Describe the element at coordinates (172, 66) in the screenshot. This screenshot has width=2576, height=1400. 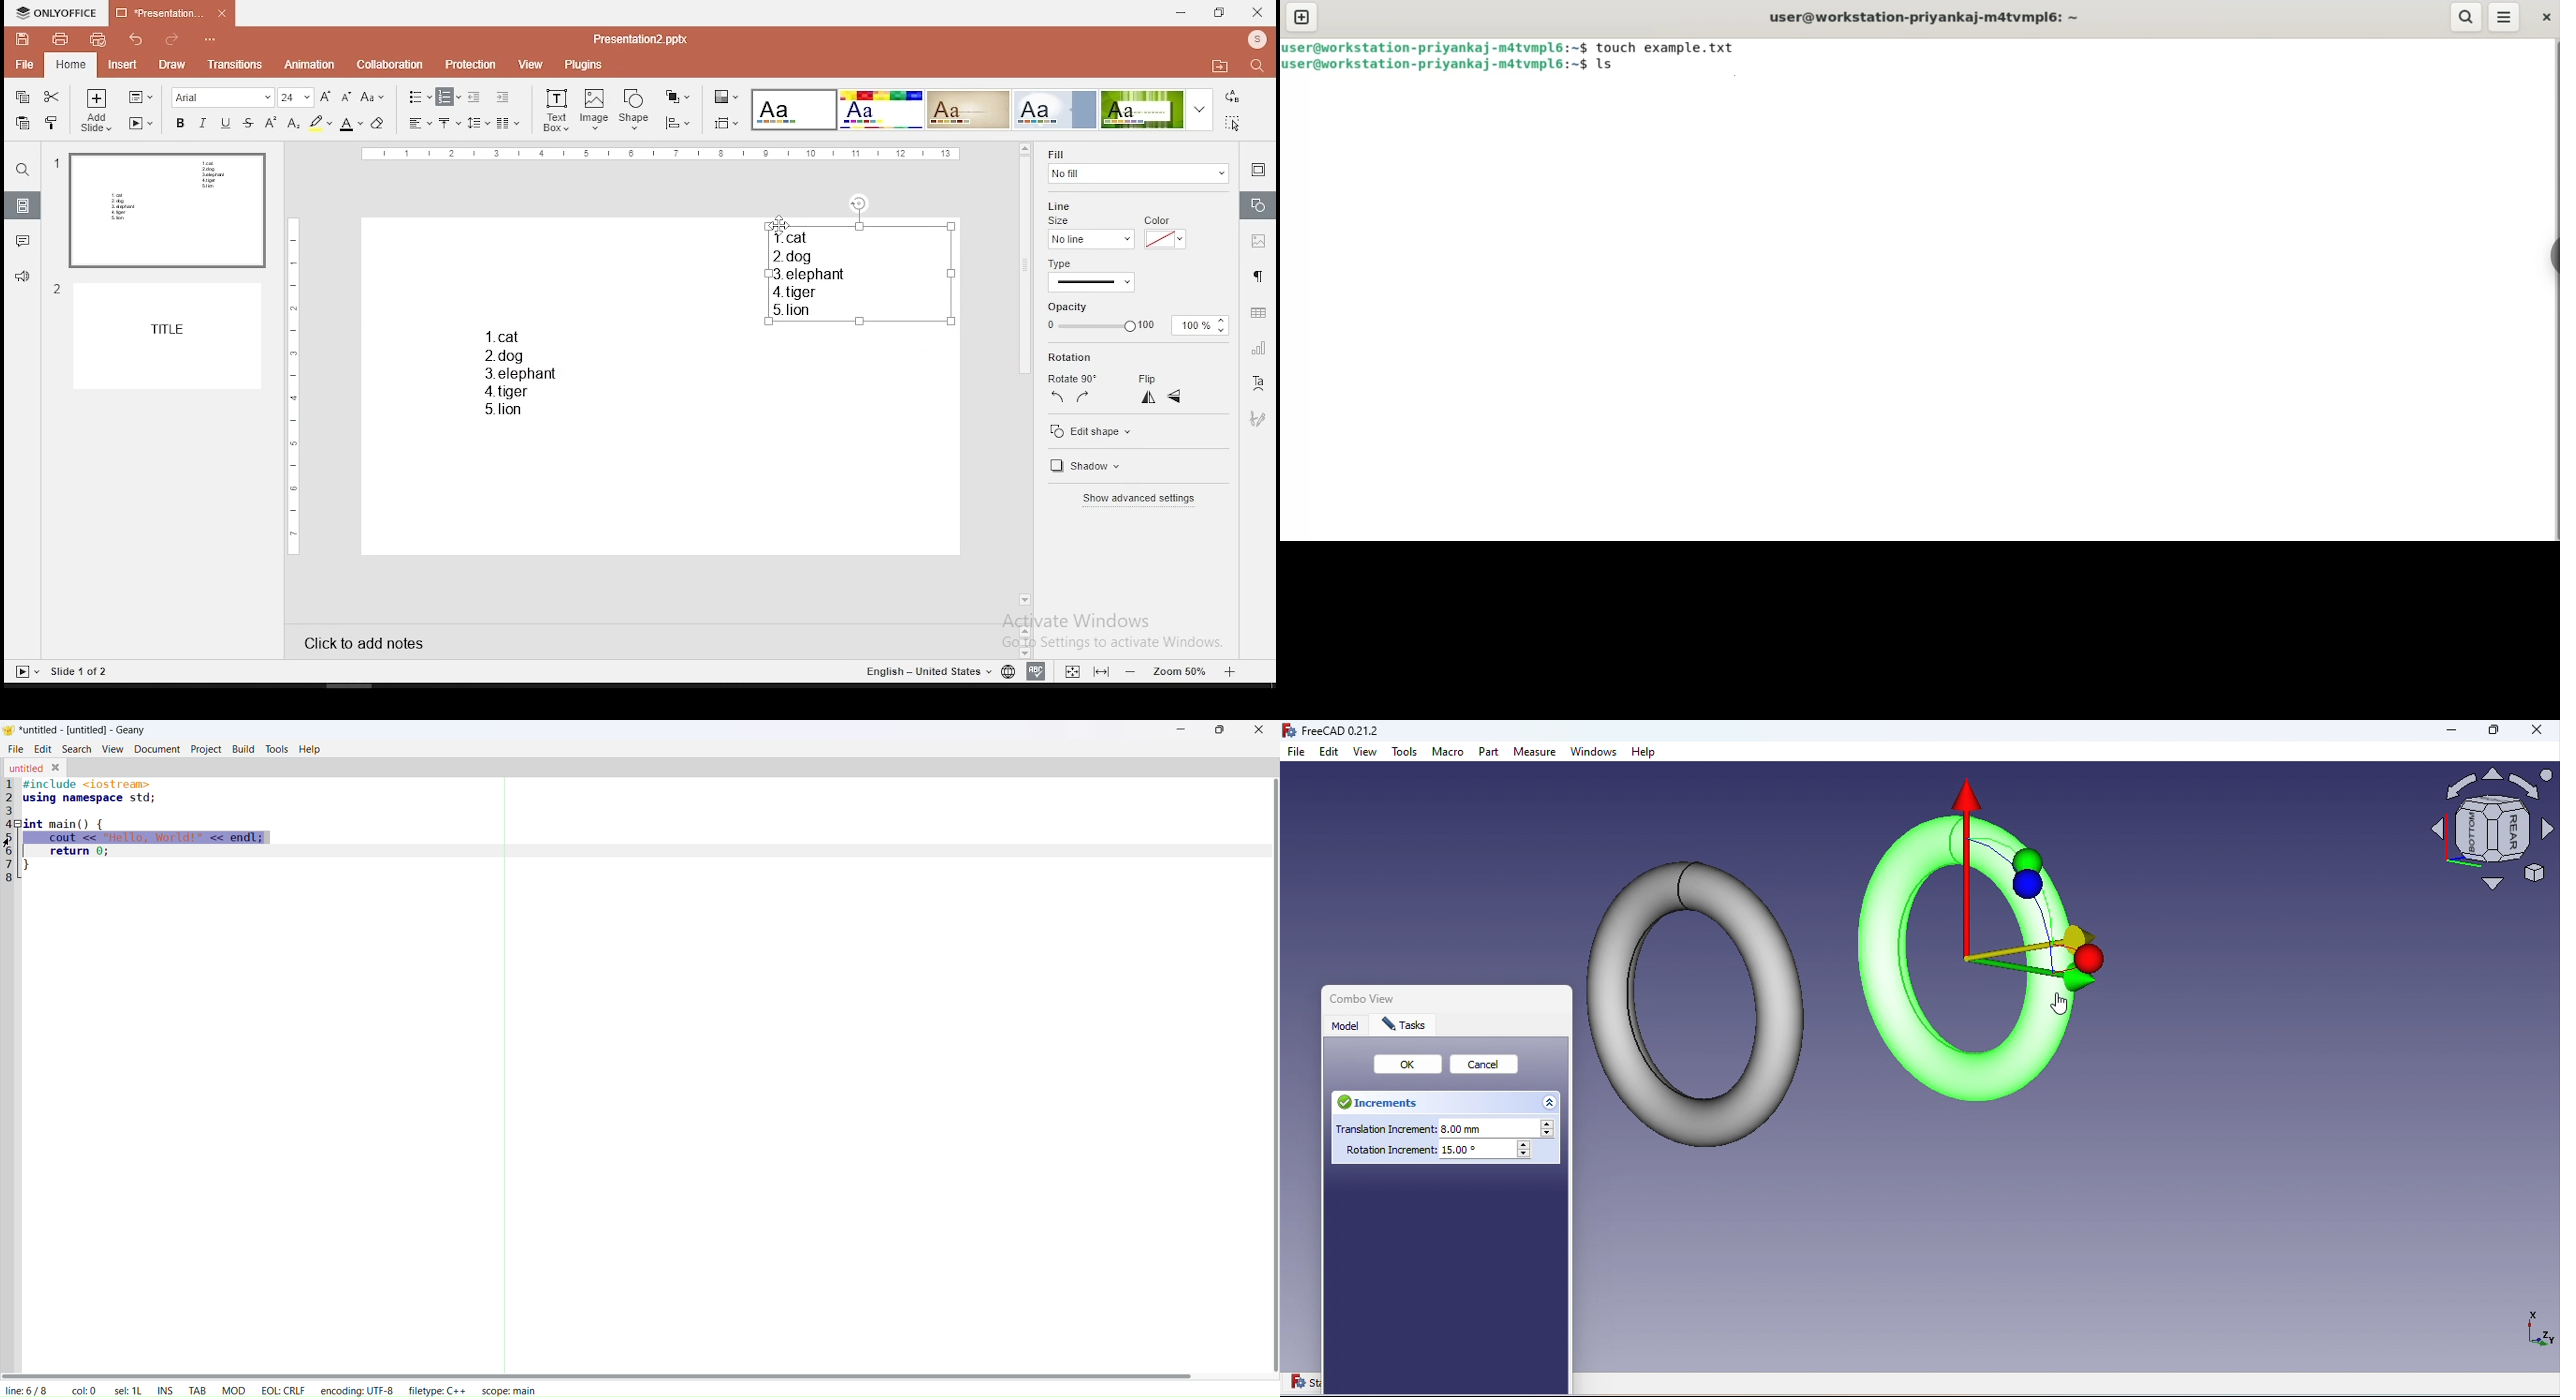
I see `draw` at that location.